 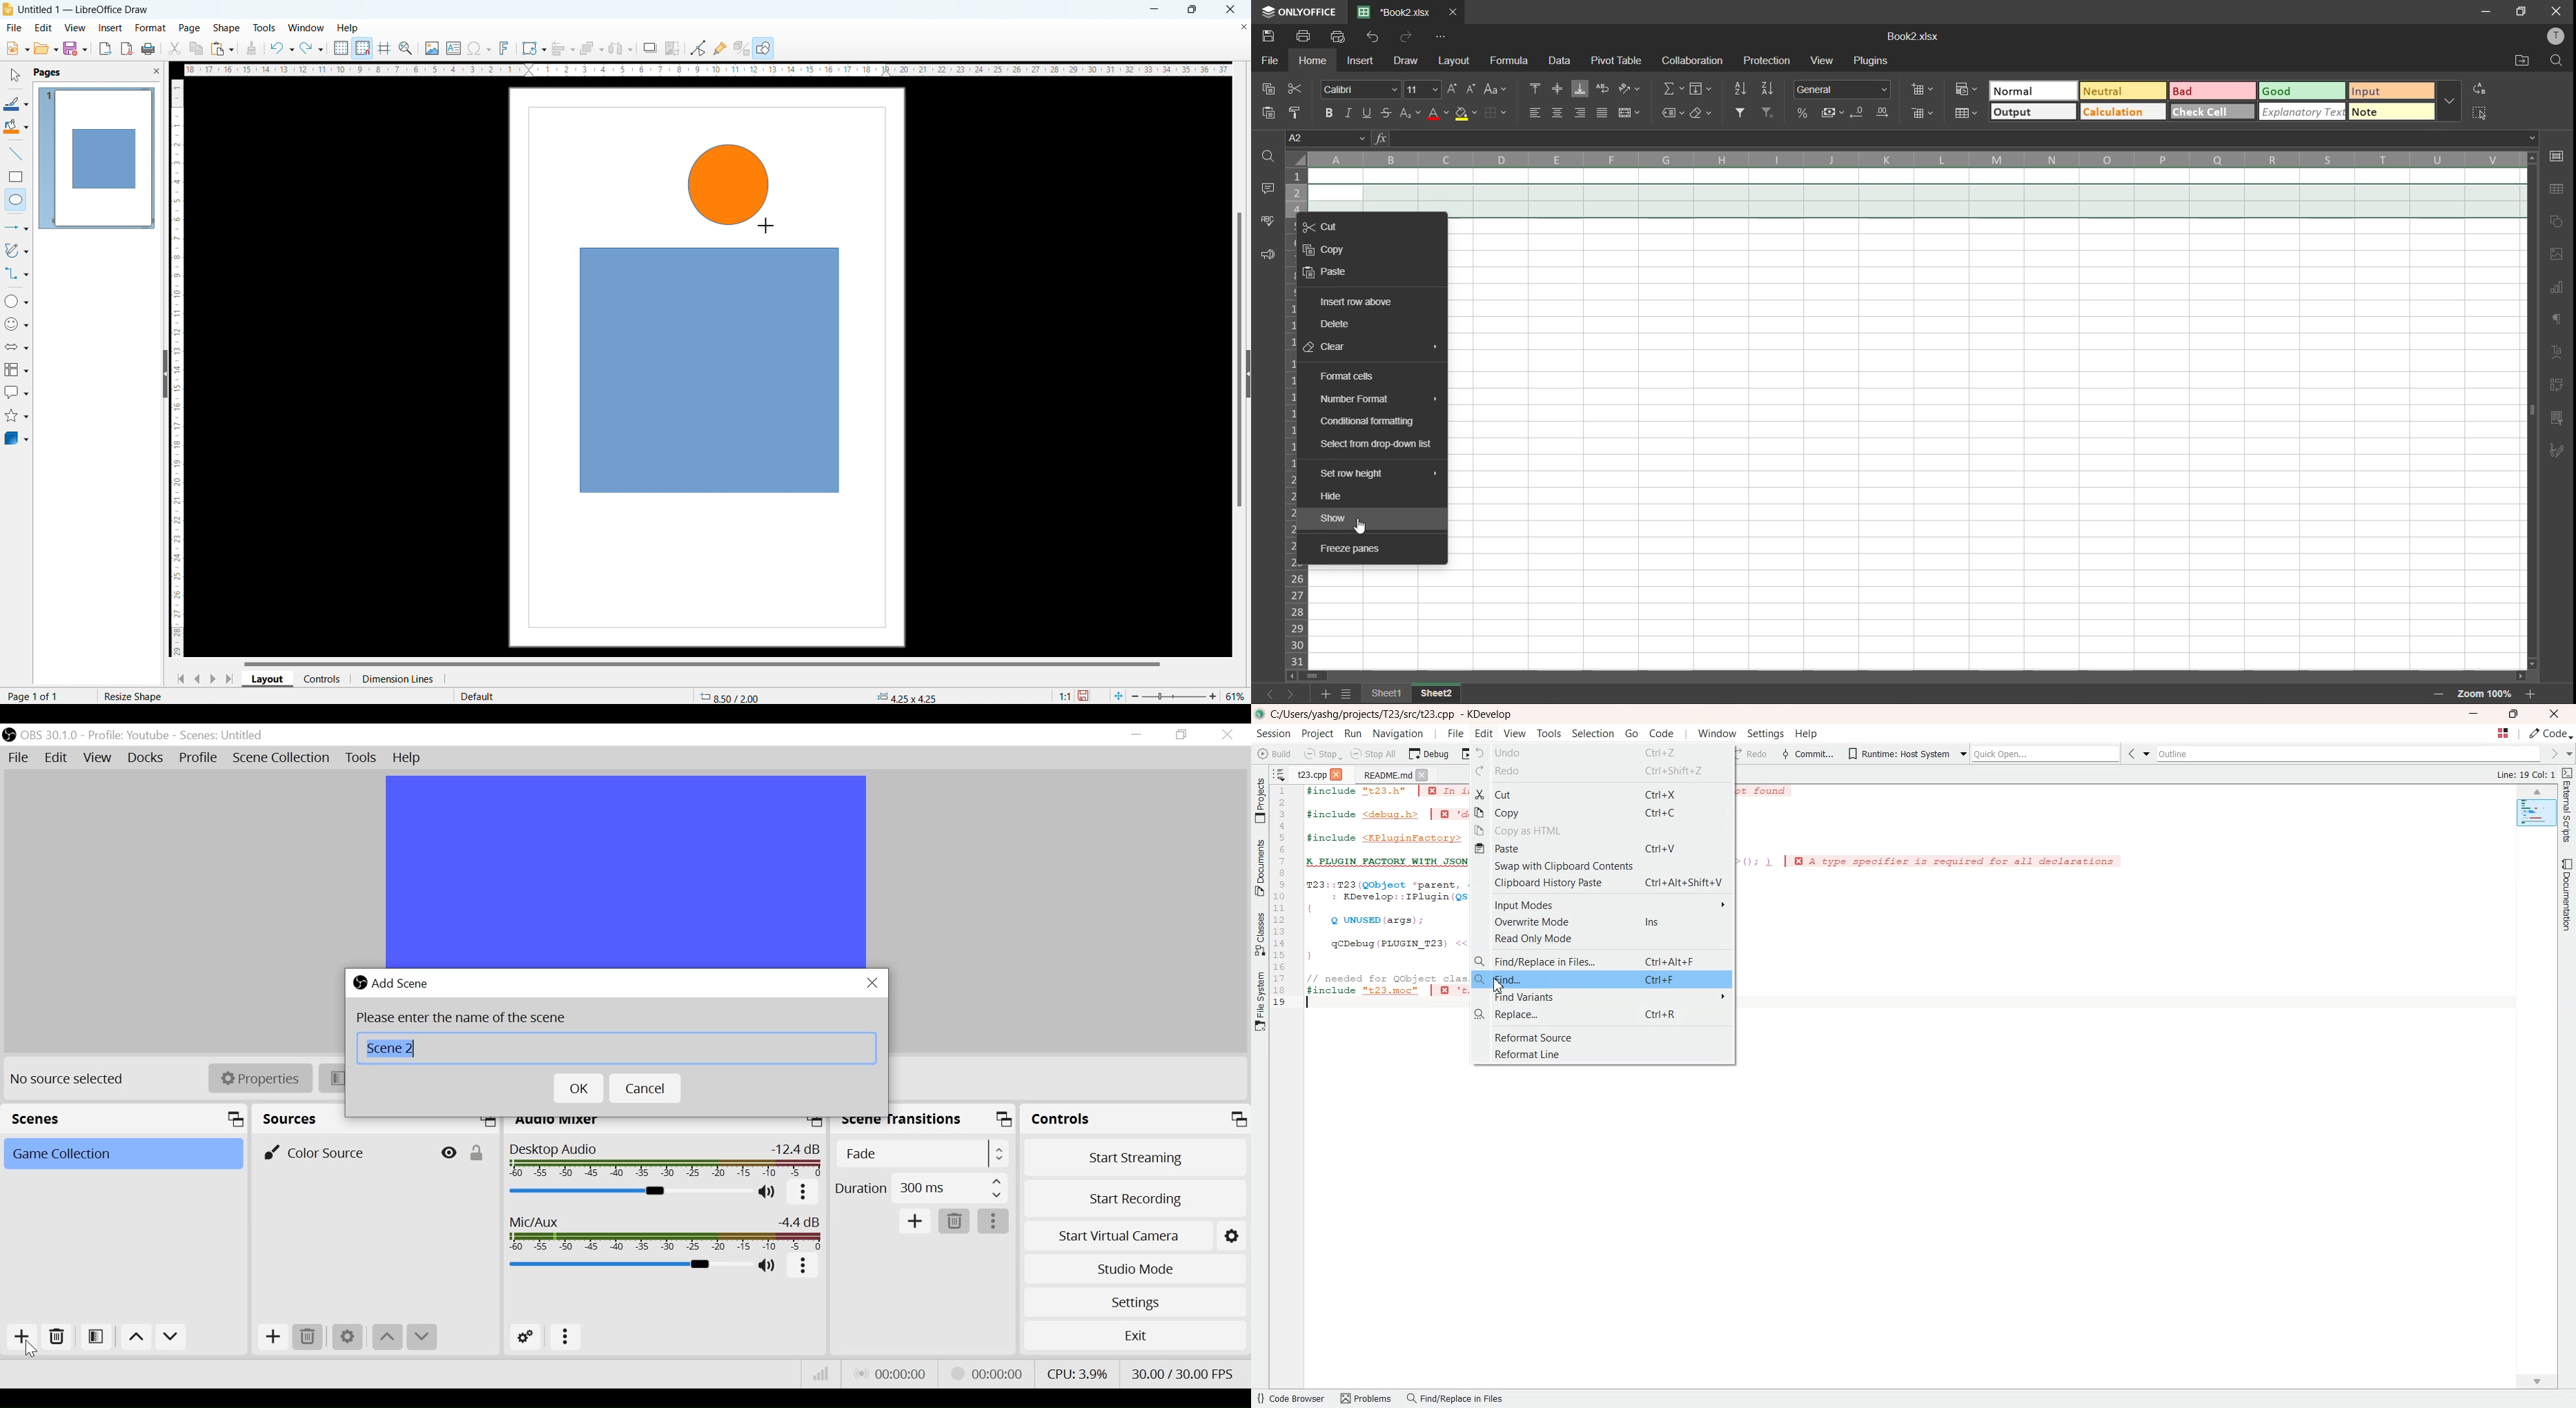 What do you see at coordinates (2034, 112) in the screenshot?
I see `output` at bounding box center [2034, 112].